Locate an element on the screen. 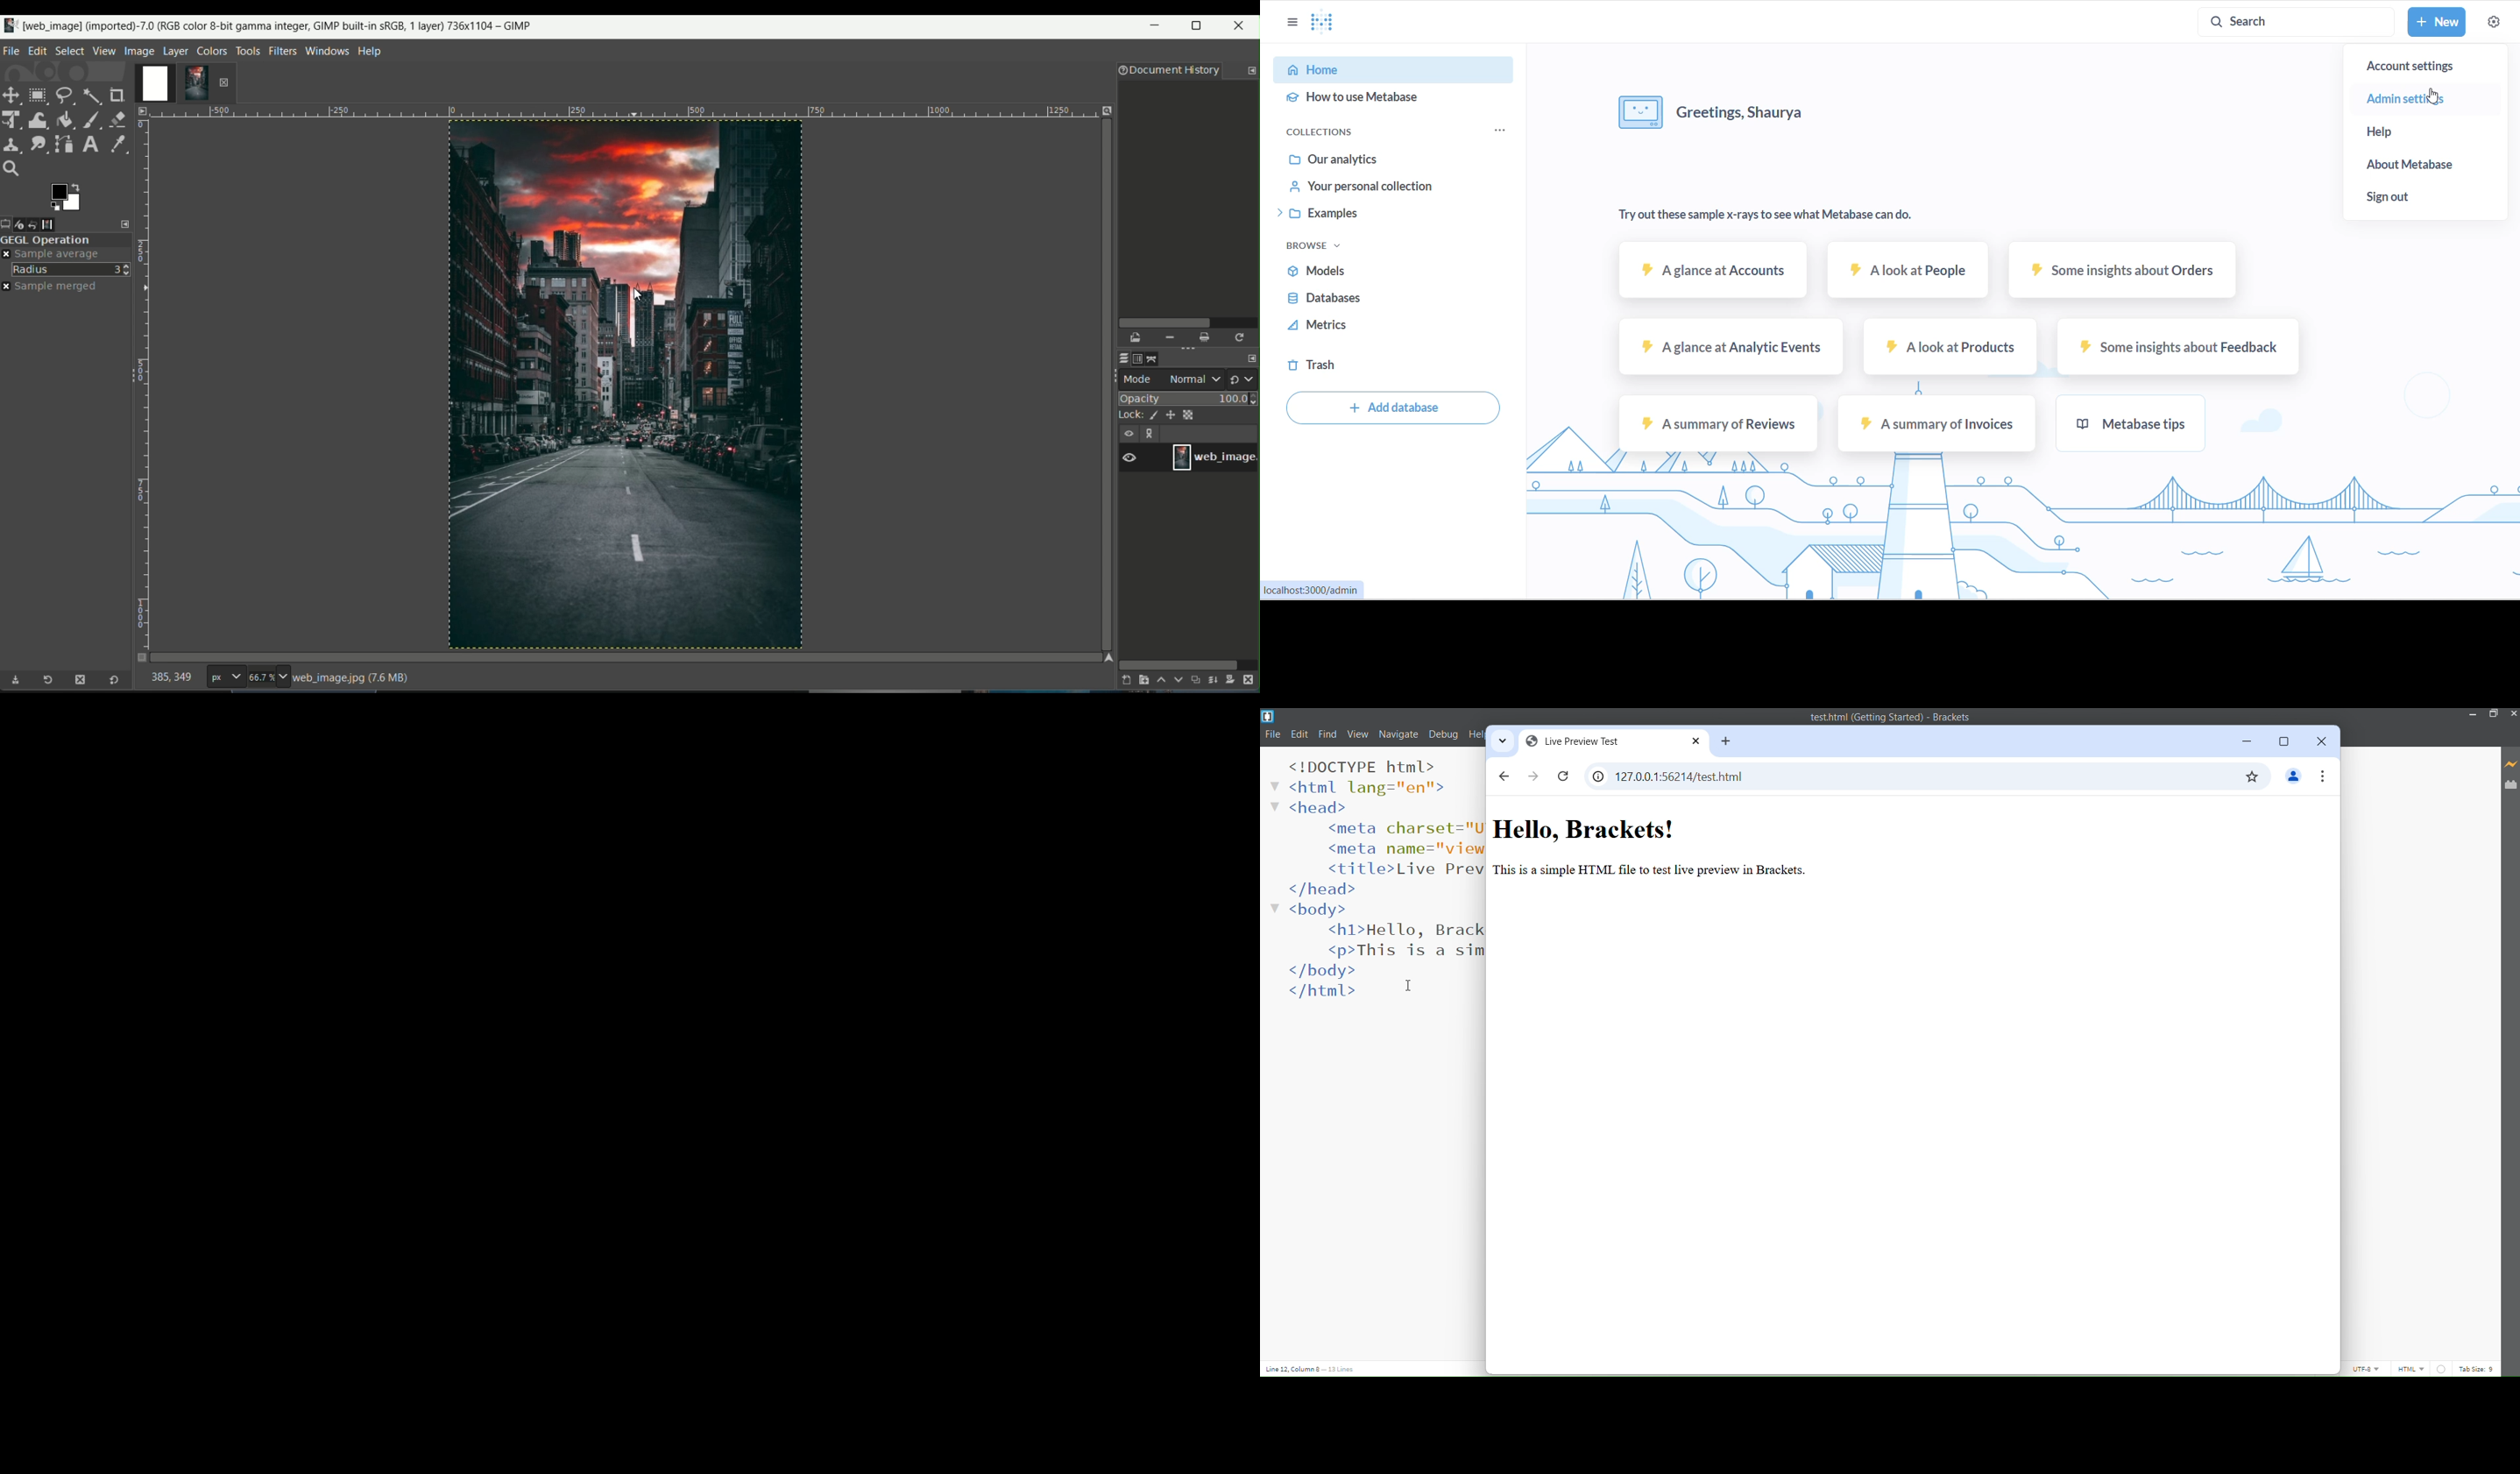 Image resolution: width=2520 pixels, height=1484 pixels. Studio mode is located at coordinates (1142, 1350).